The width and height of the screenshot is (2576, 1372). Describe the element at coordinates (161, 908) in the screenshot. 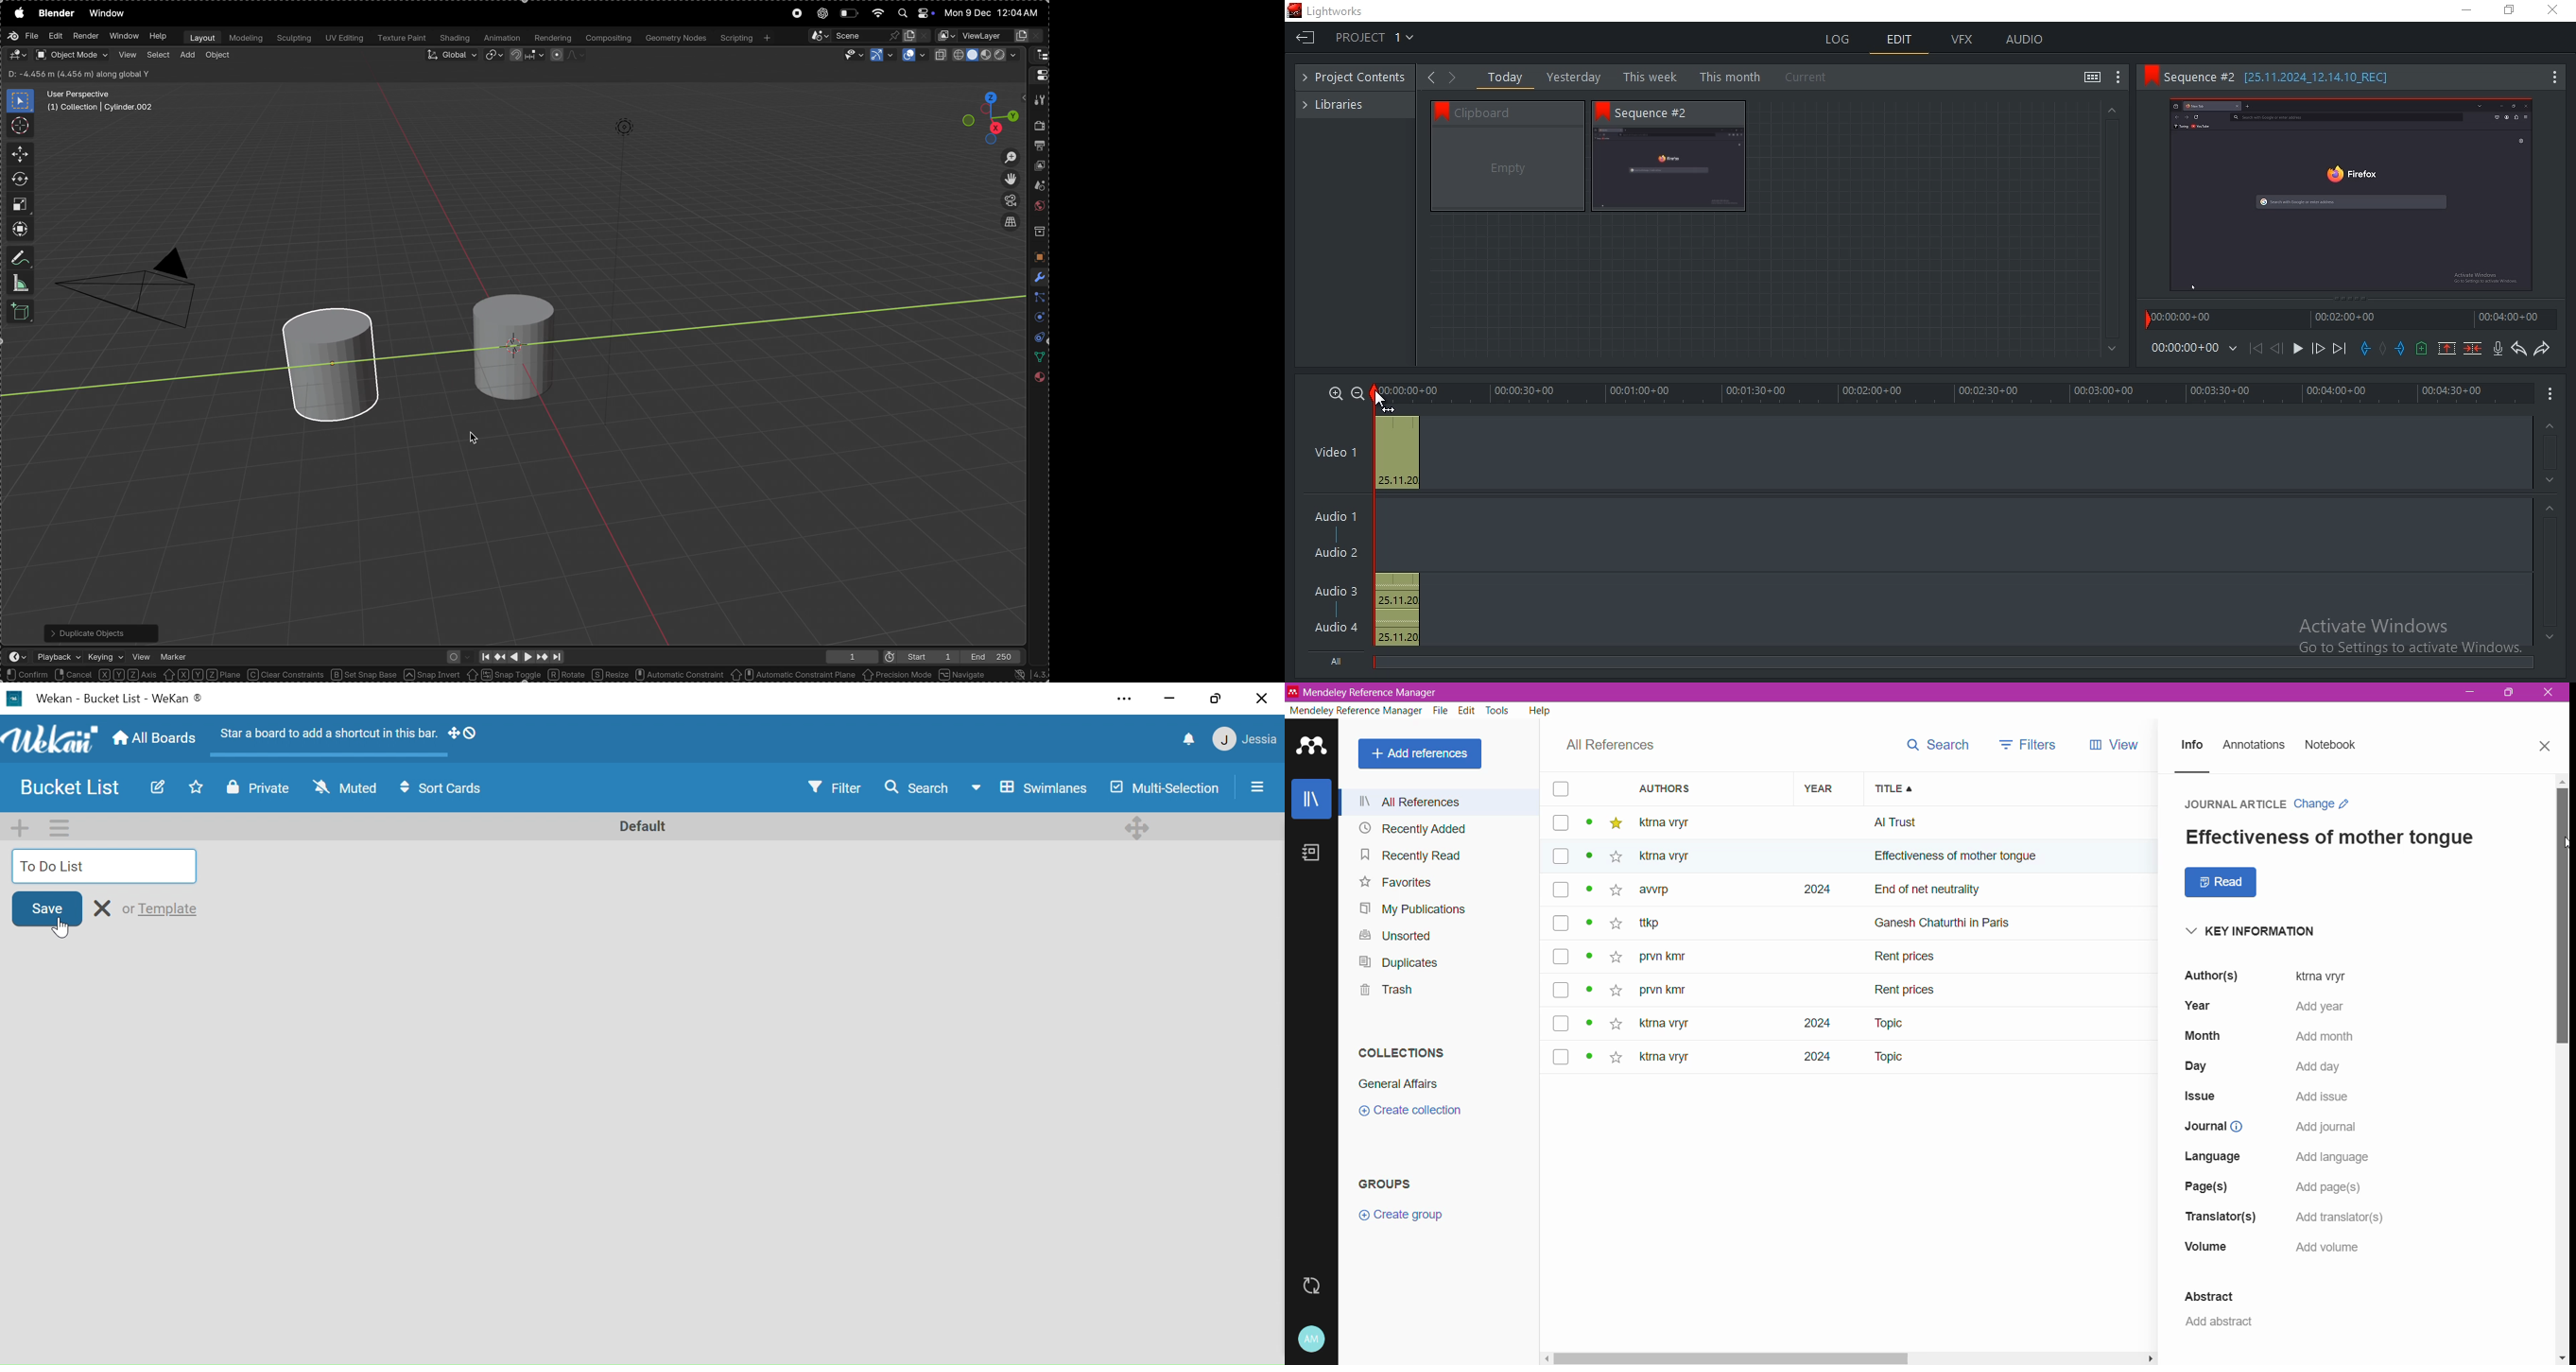

I see `or Template` at that location.